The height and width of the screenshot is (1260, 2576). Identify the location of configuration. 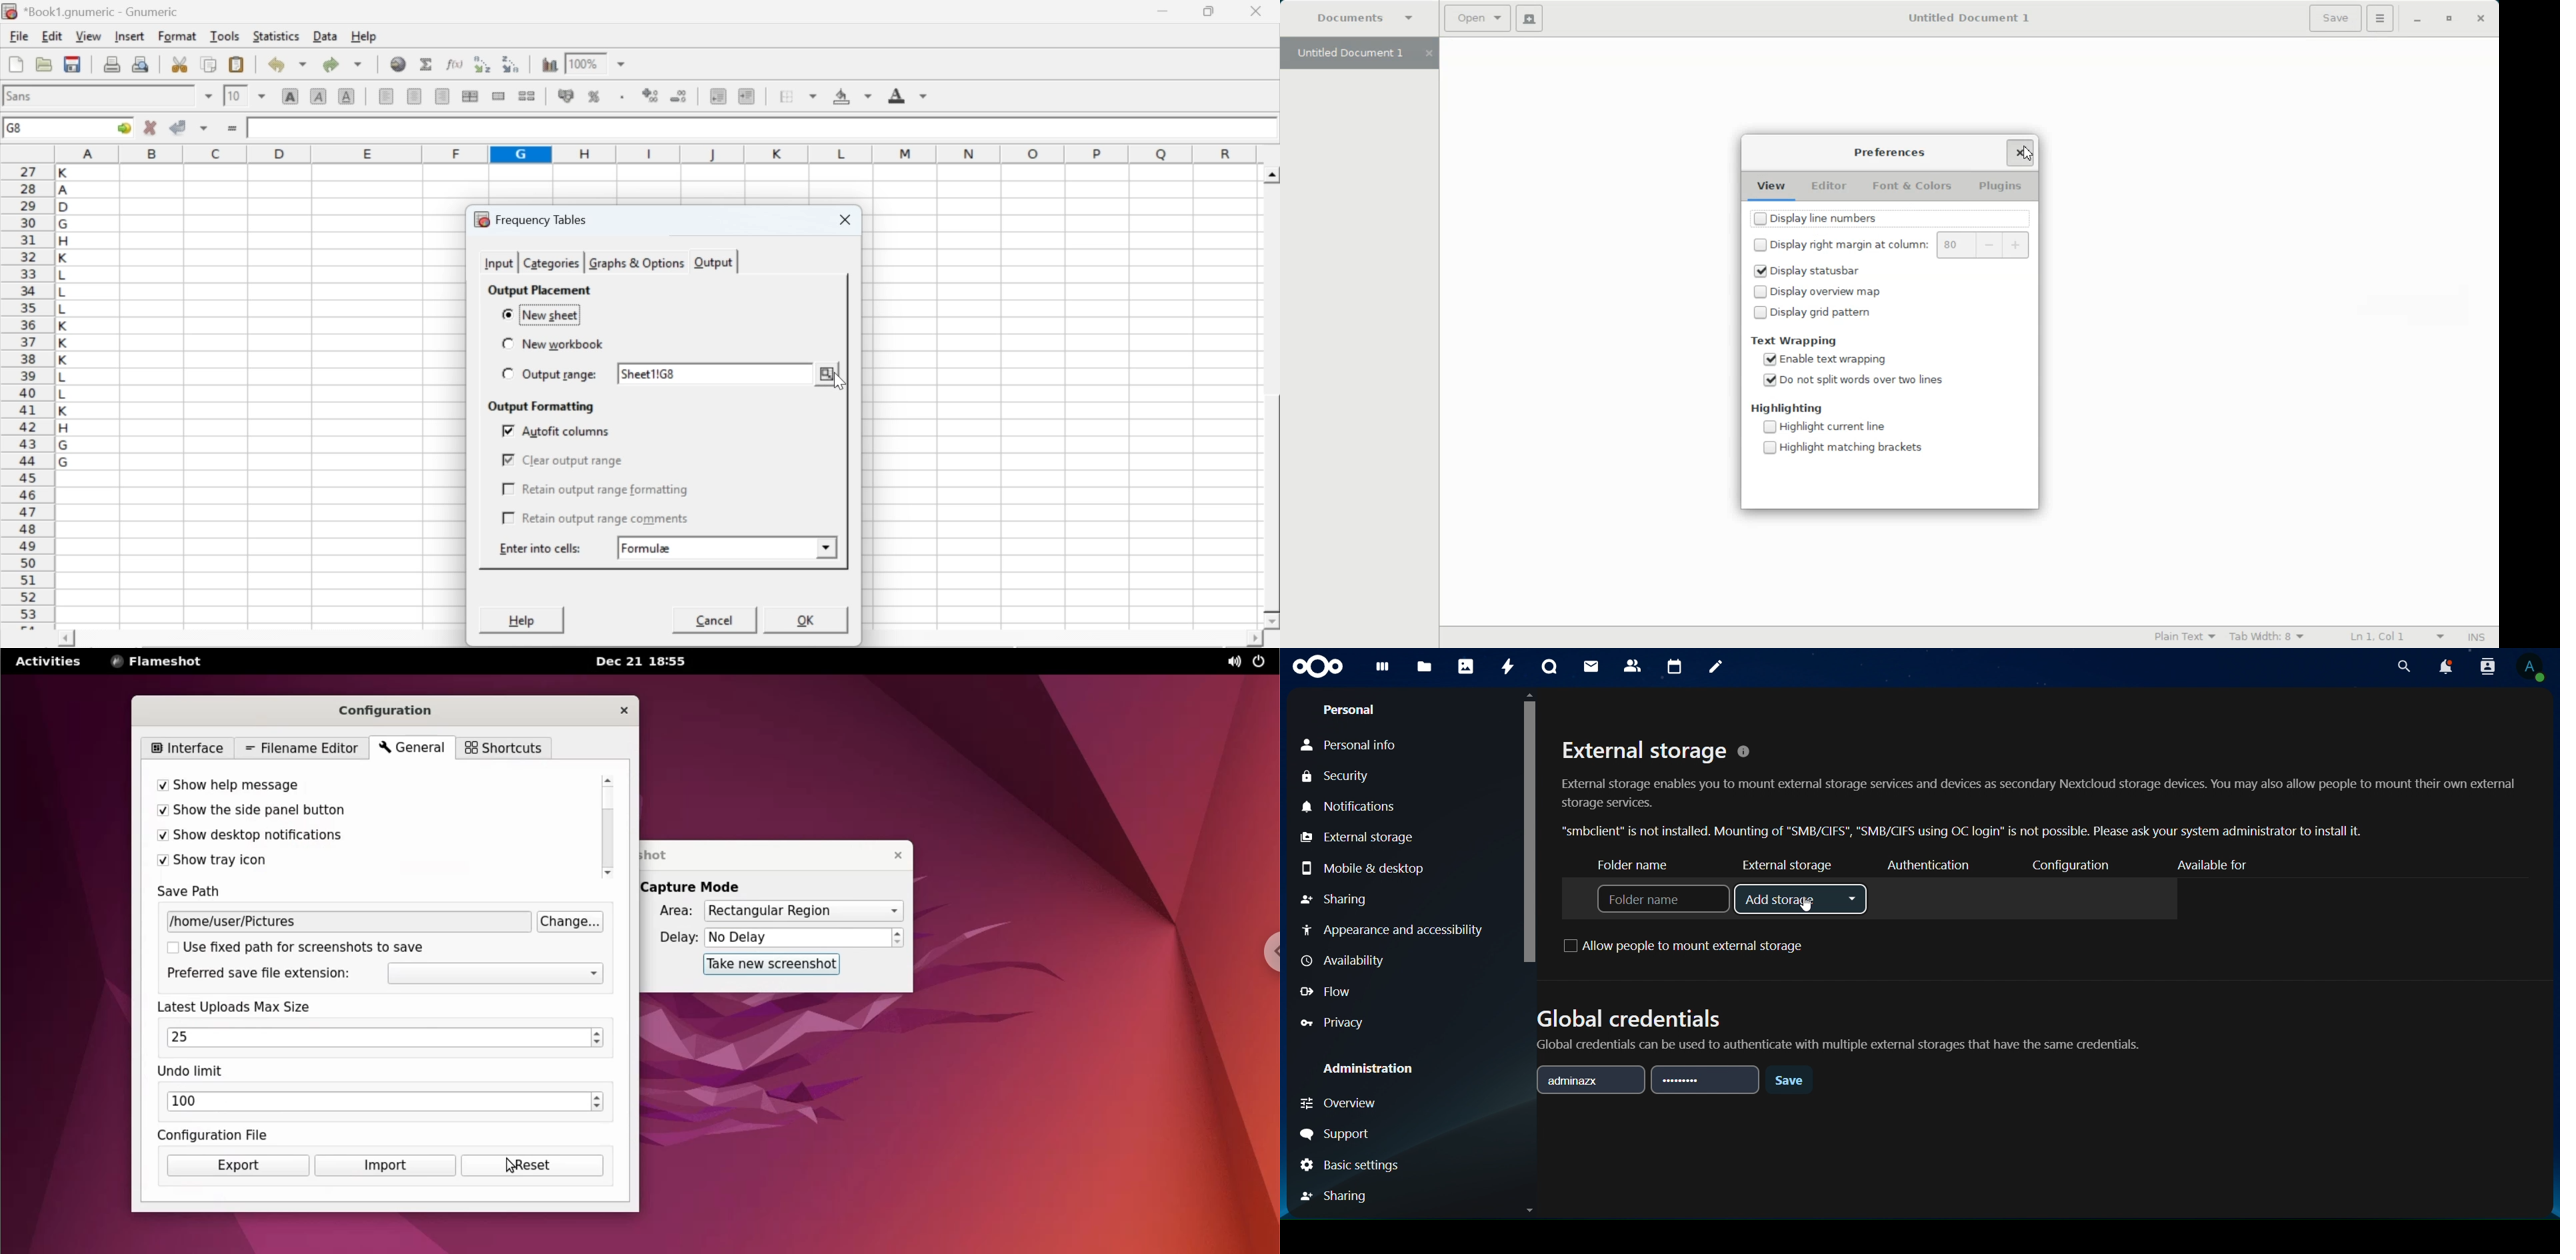
(2075, 867).